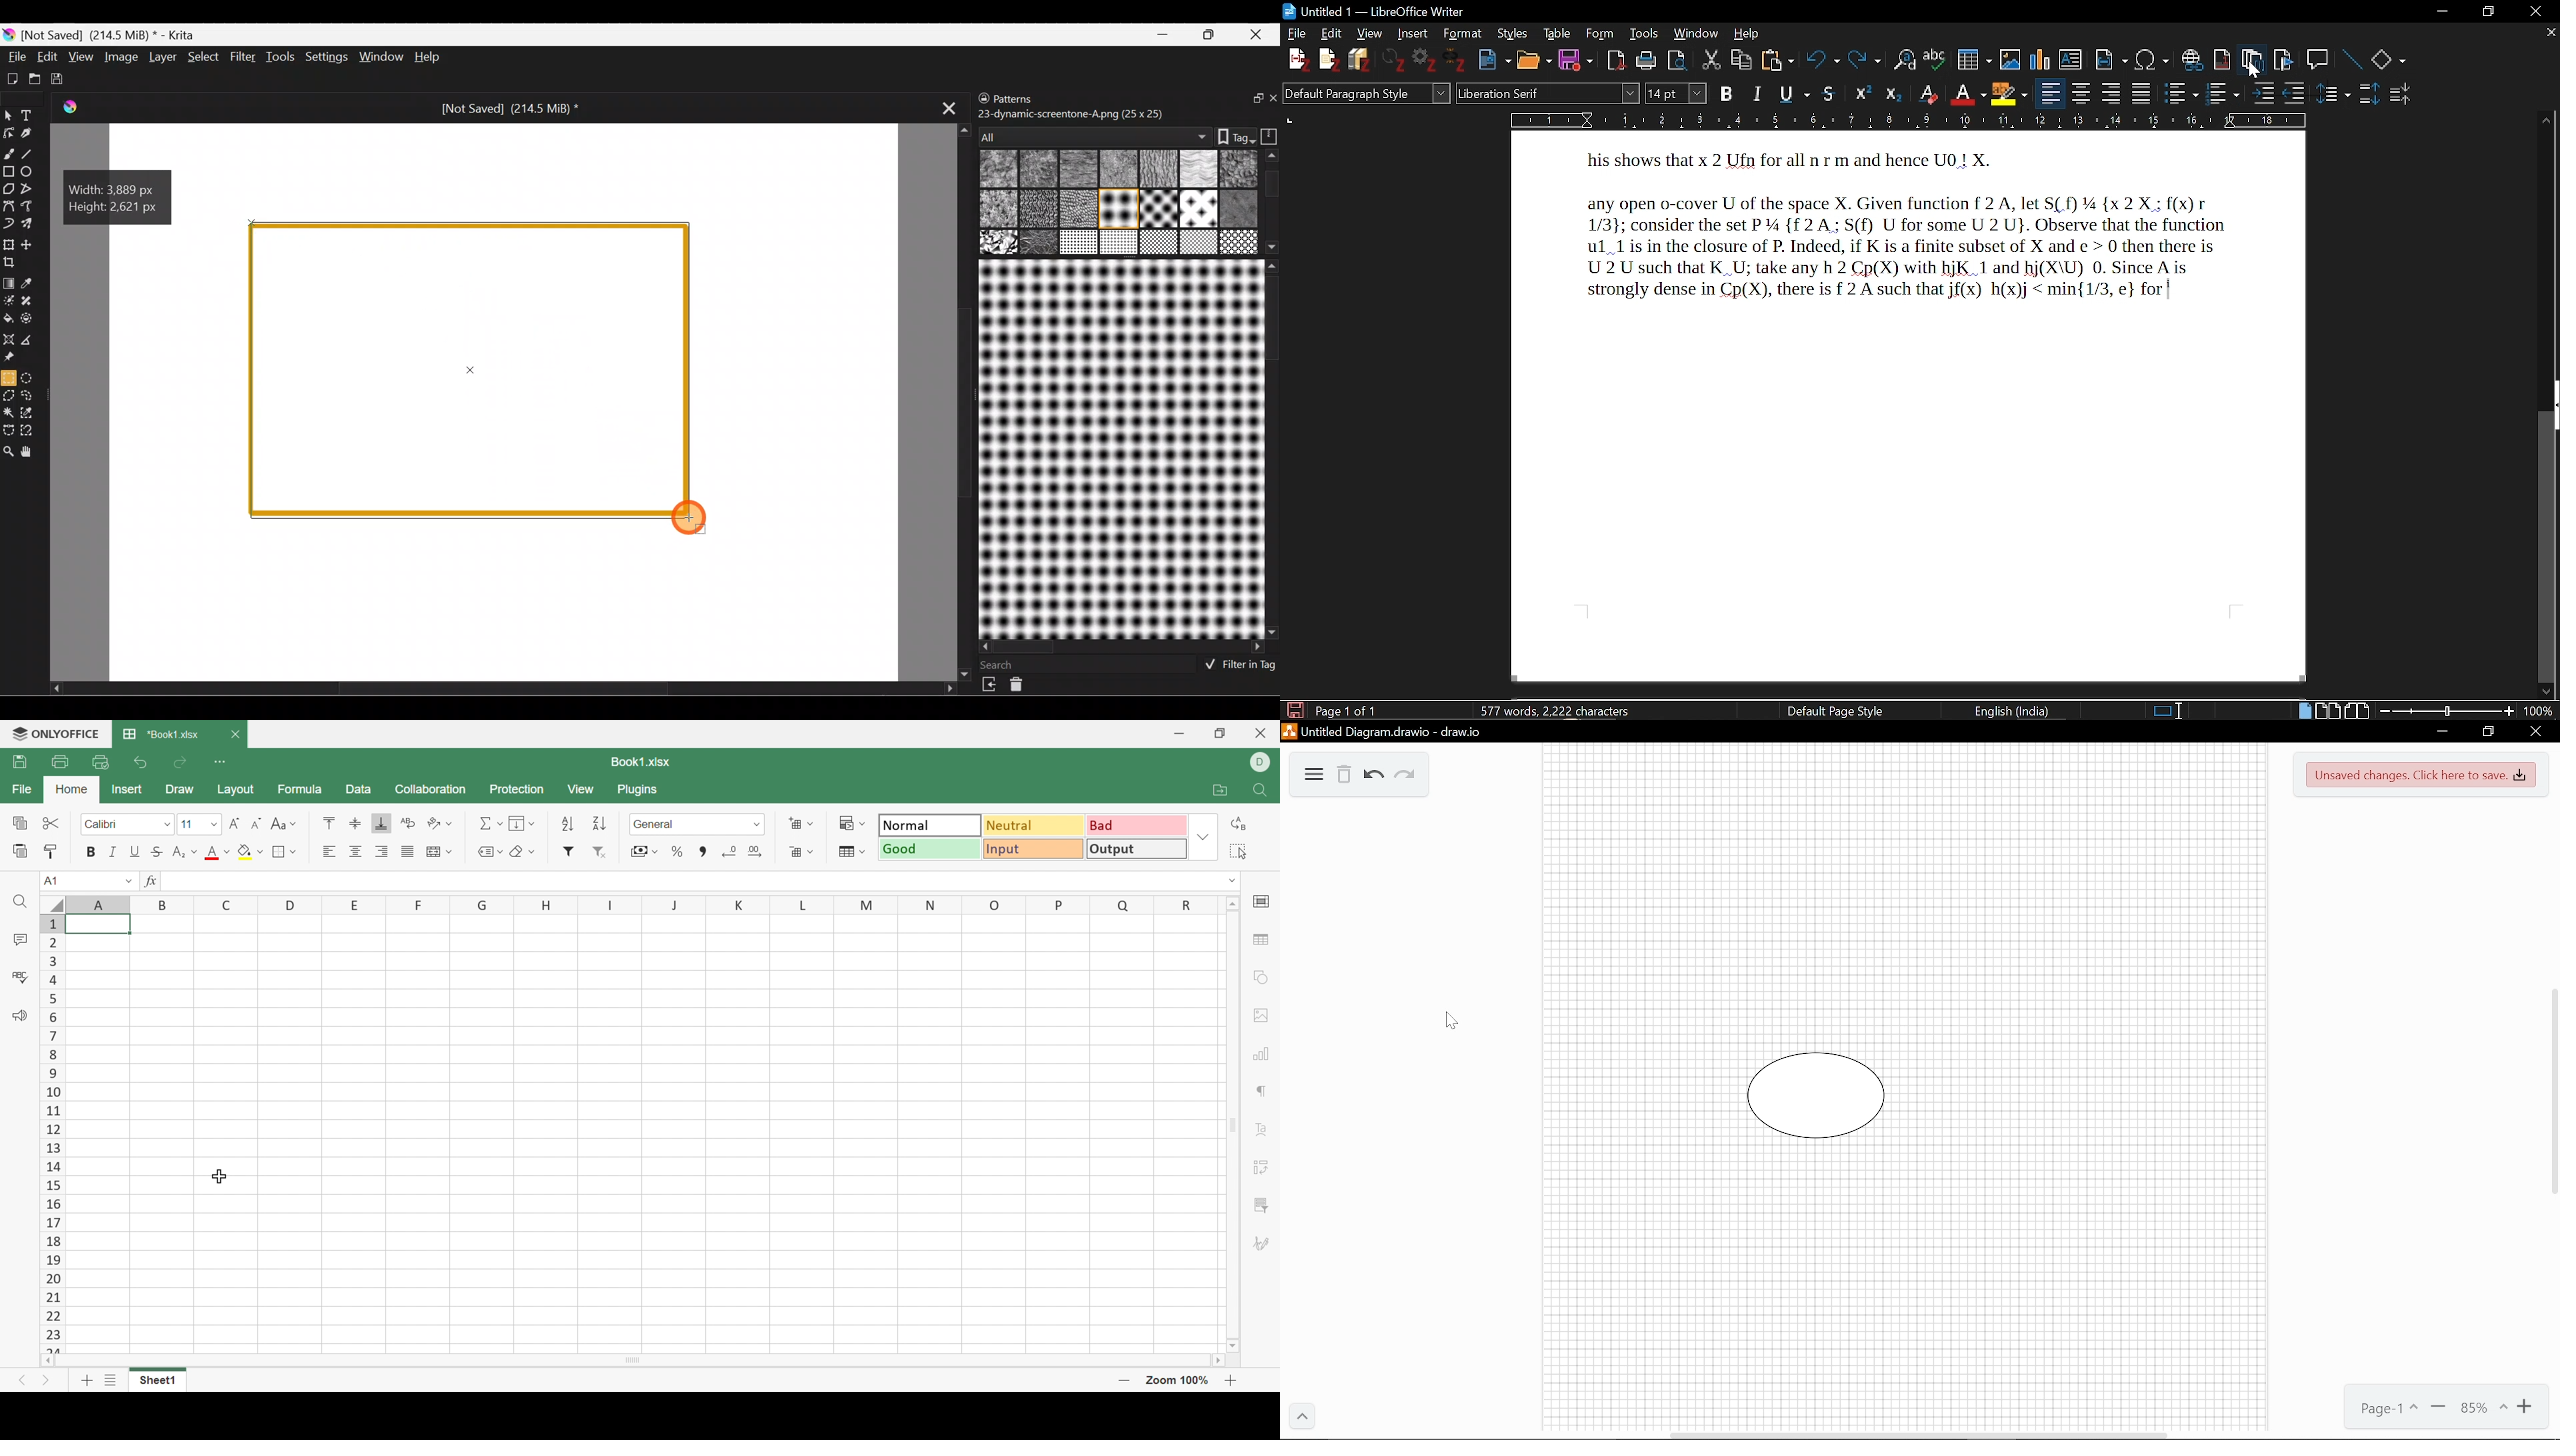 Image resolution: width=2576 pixels, height=1456 pixels. I want to click on Check Spelling, so click(20, 977).